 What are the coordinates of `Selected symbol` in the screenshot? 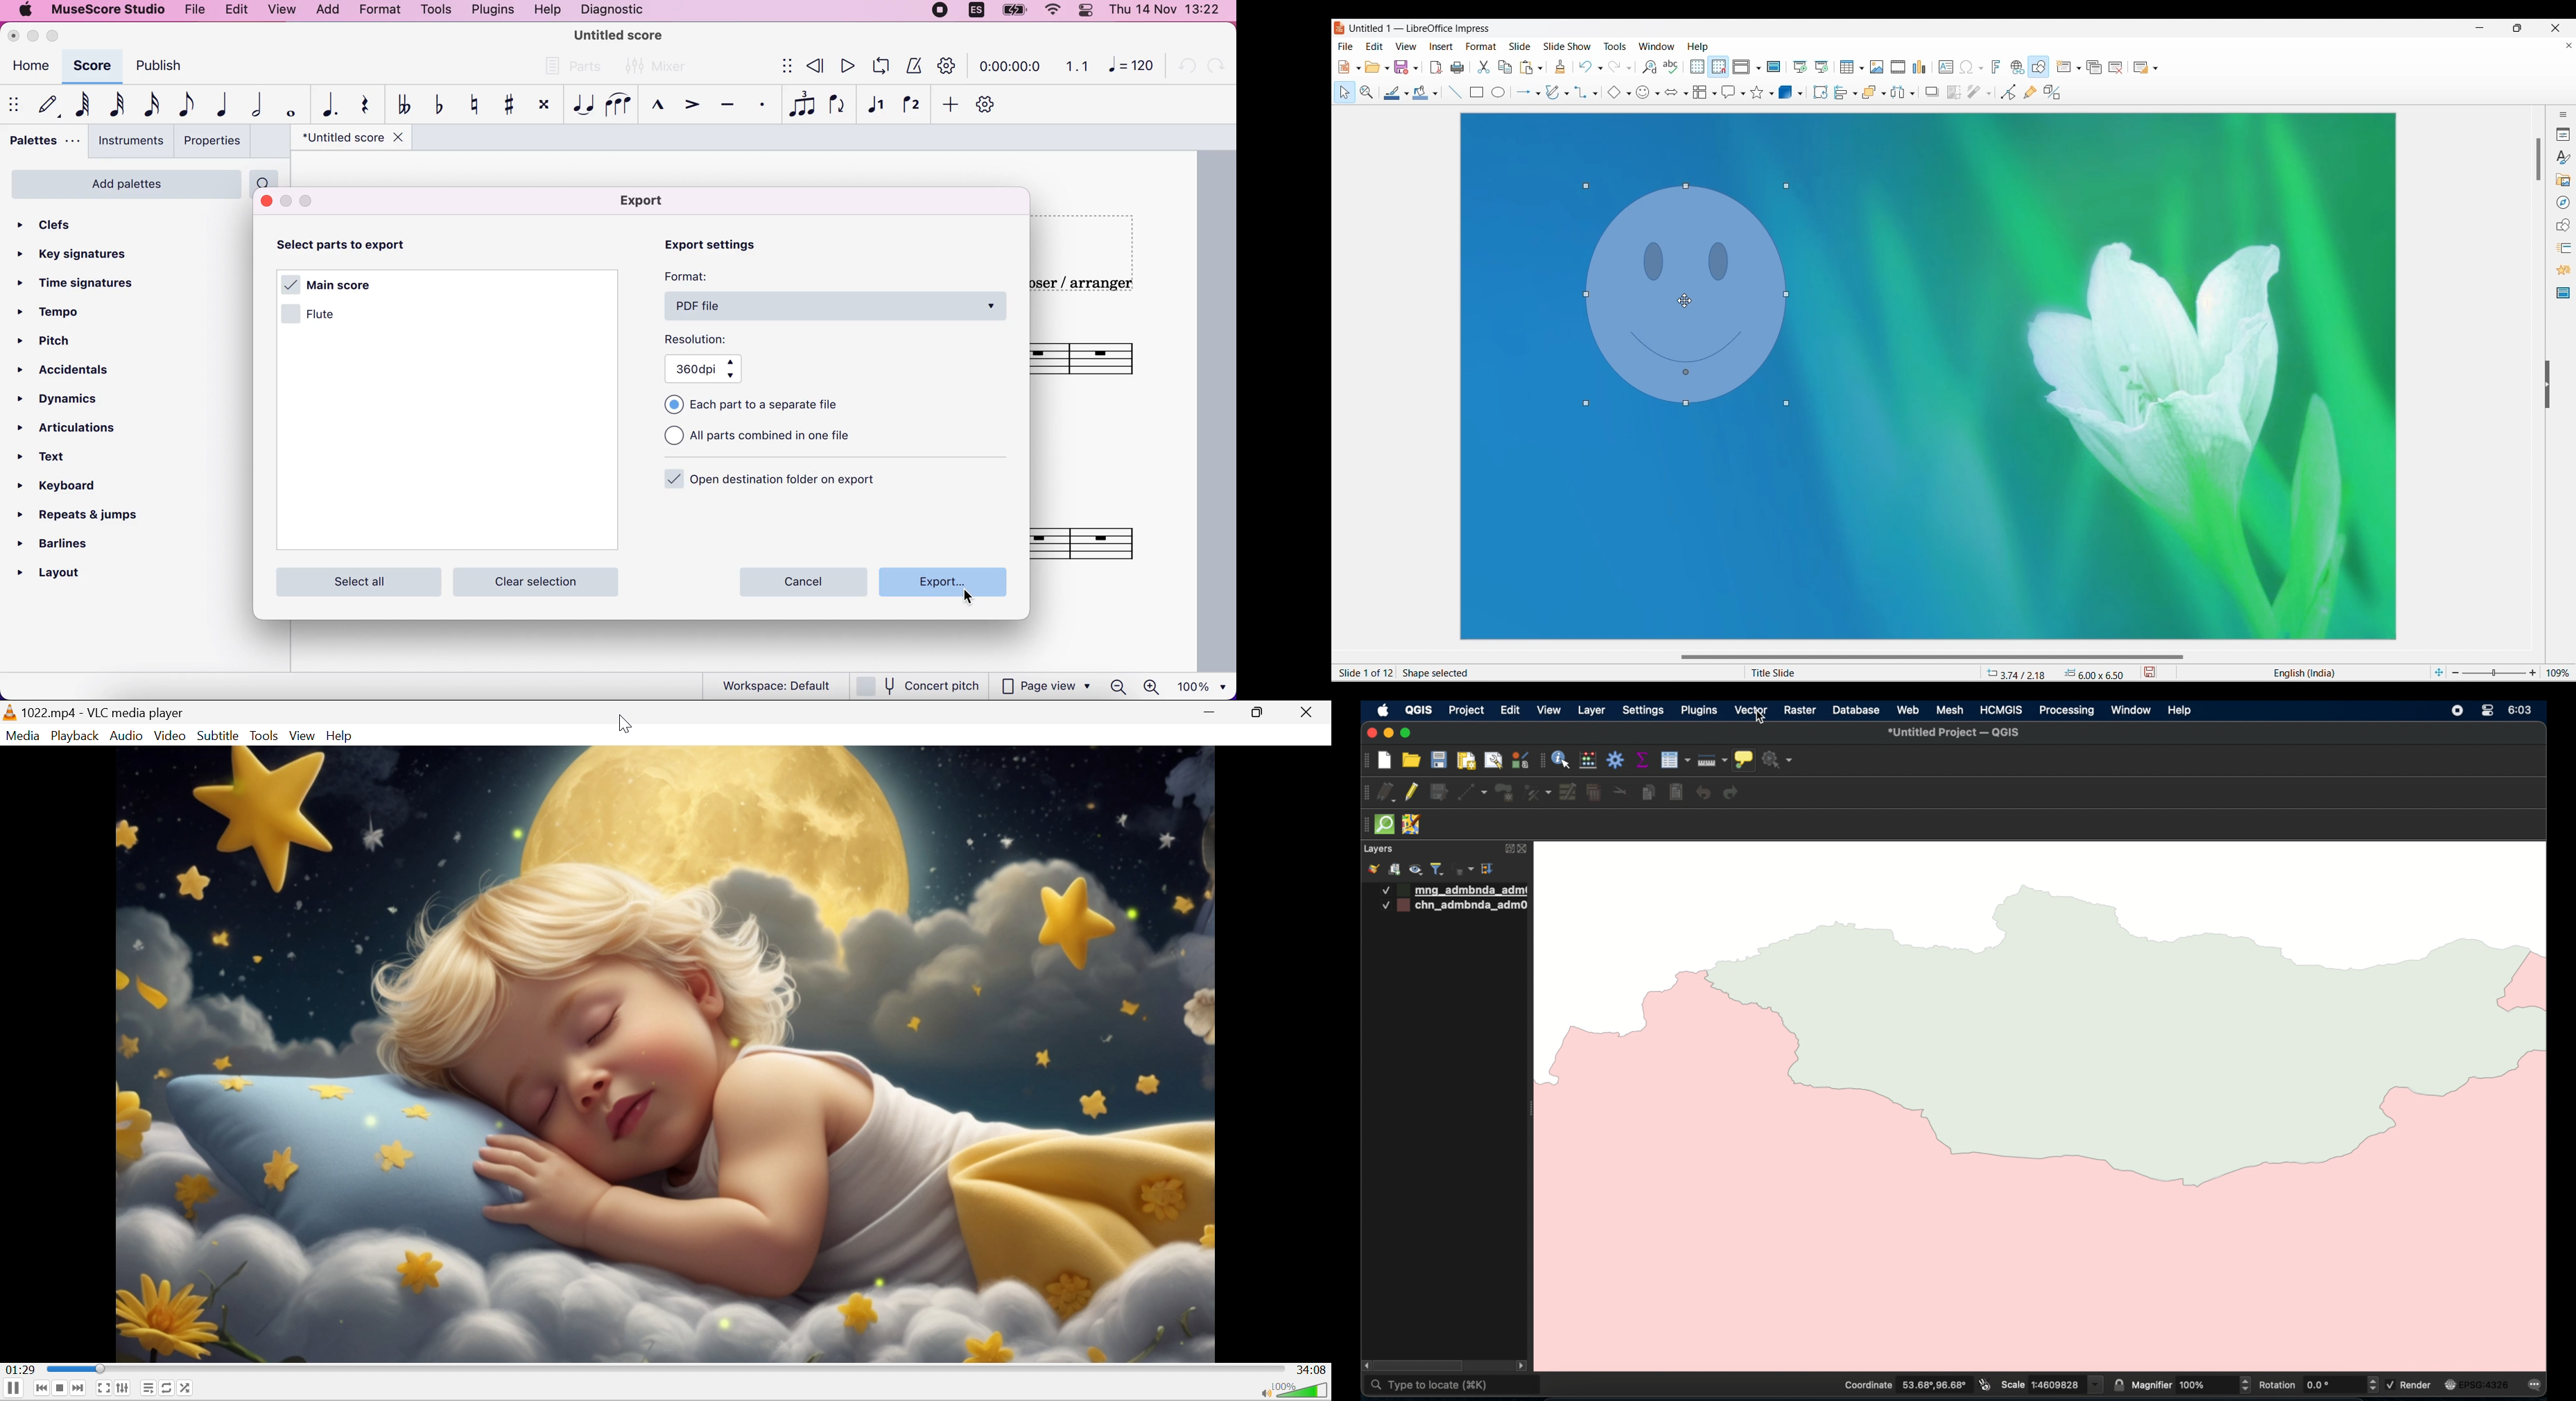 It's located at (1643, 93).